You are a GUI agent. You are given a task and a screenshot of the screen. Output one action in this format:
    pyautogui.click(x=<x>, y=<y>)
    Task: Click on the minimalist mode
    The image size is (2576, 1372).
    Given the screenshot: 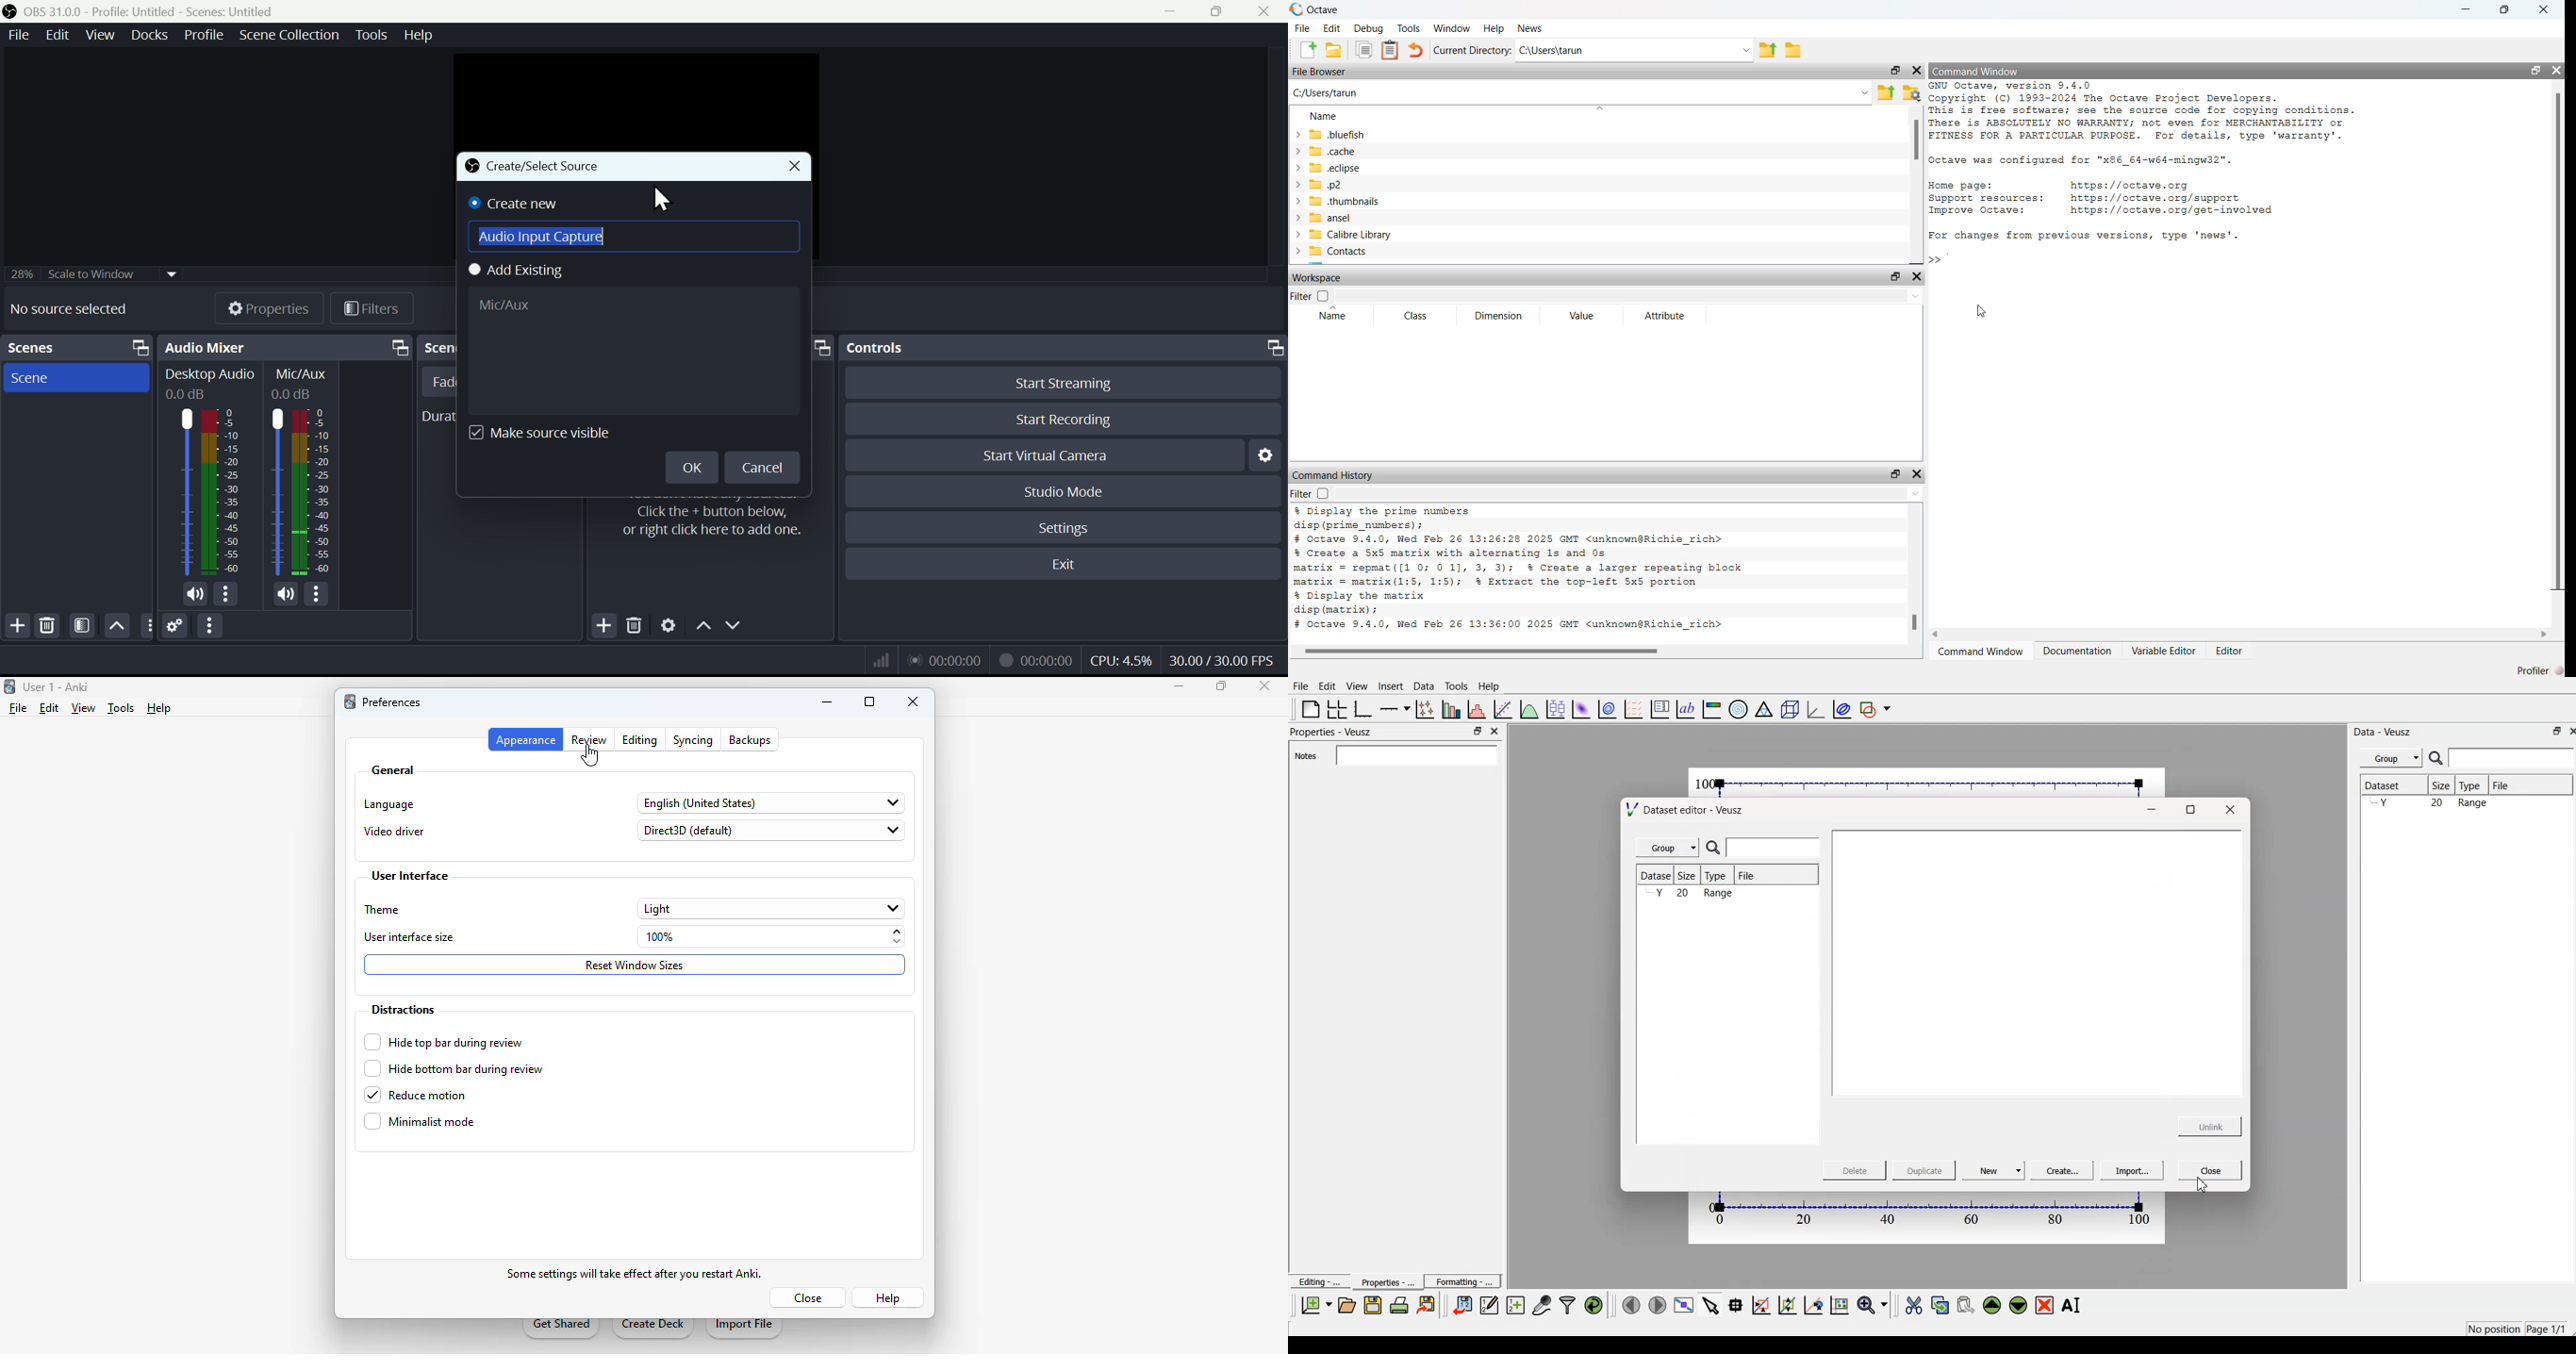 What is the action you would take?
    pyautogui.click(x=420, y=1121)
    